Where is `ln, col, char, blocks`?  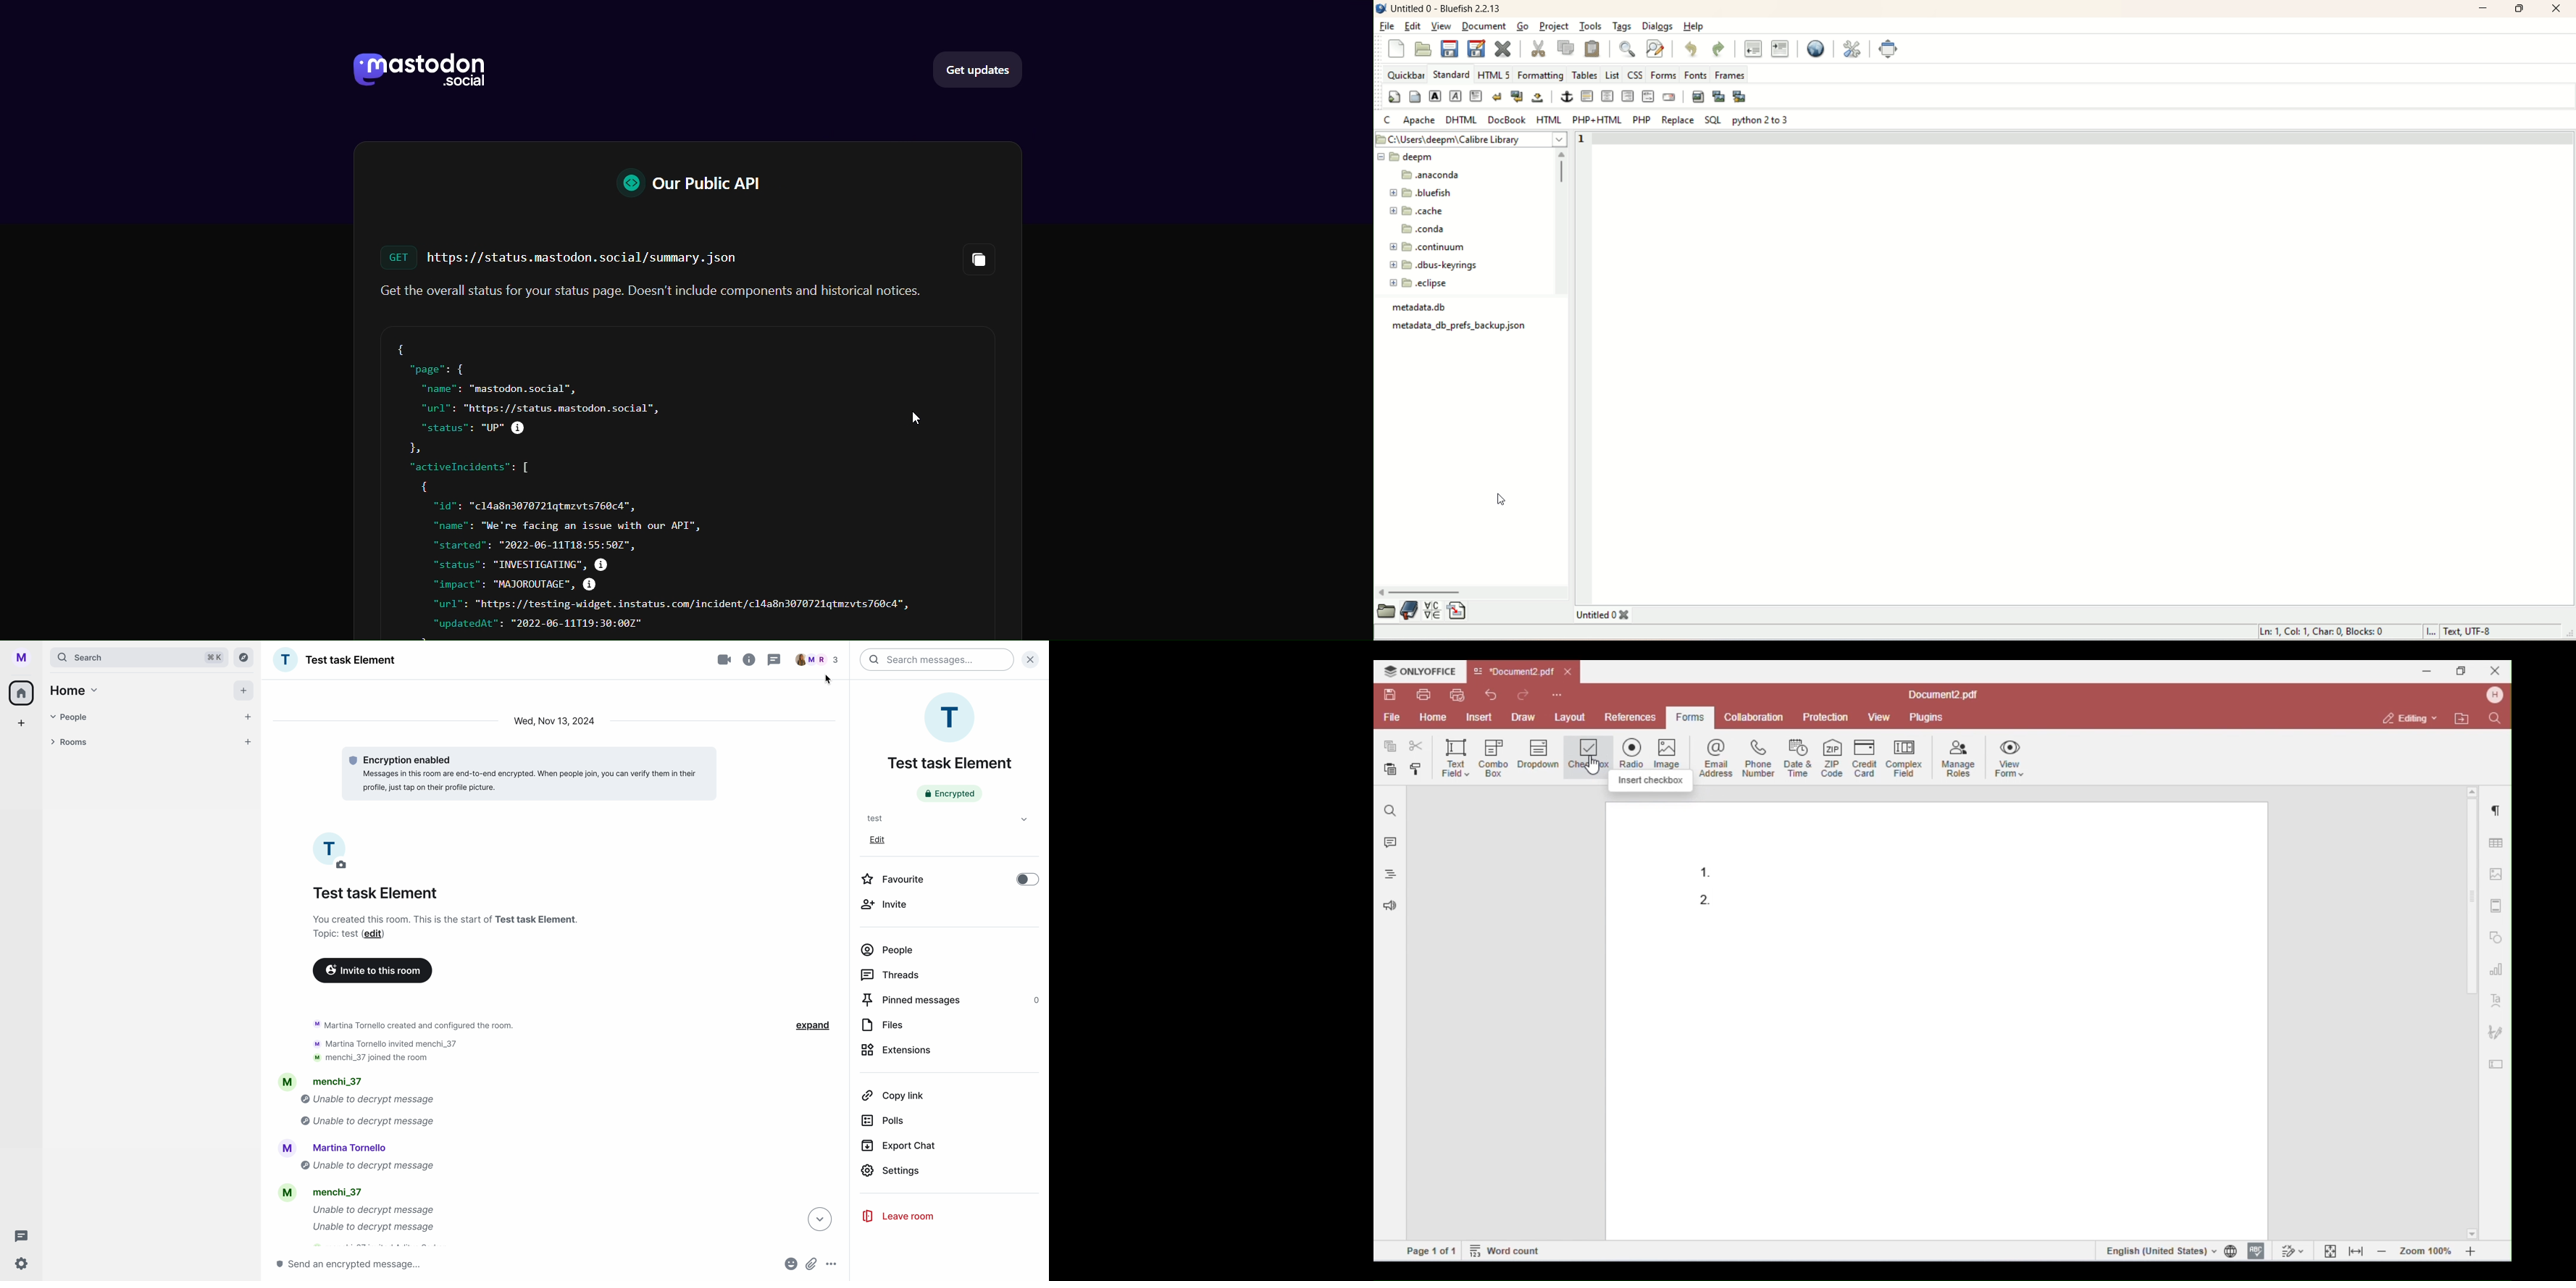
ln, col, char, blocks is located at coordinates (2323, 631).